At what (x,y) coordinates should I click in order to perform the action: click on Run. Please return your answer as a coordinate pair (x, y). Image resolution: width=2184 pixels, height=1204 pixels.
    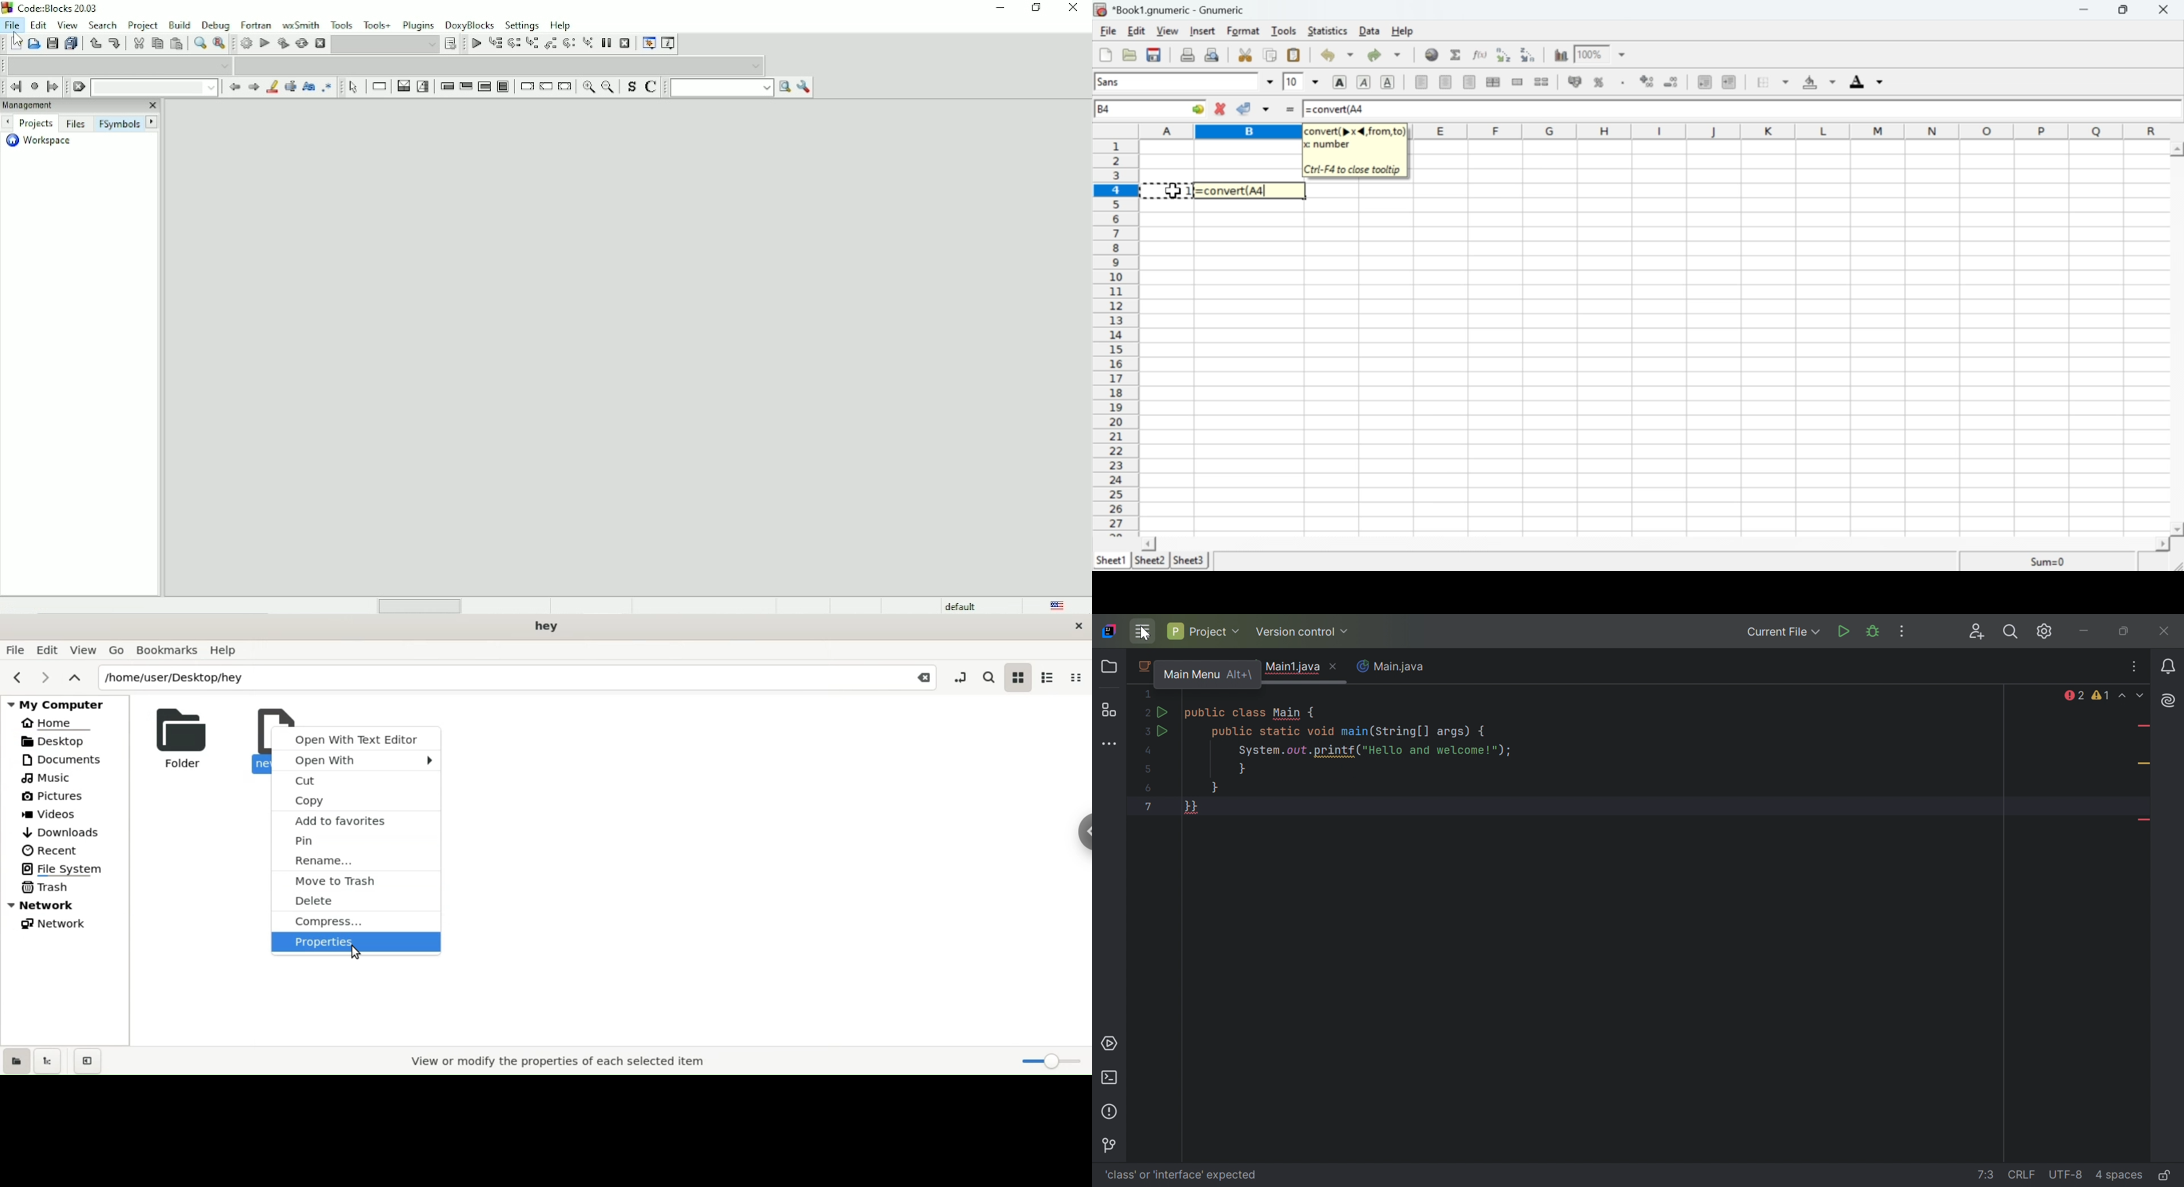
    Looking at the image, I should click on (264, 42).